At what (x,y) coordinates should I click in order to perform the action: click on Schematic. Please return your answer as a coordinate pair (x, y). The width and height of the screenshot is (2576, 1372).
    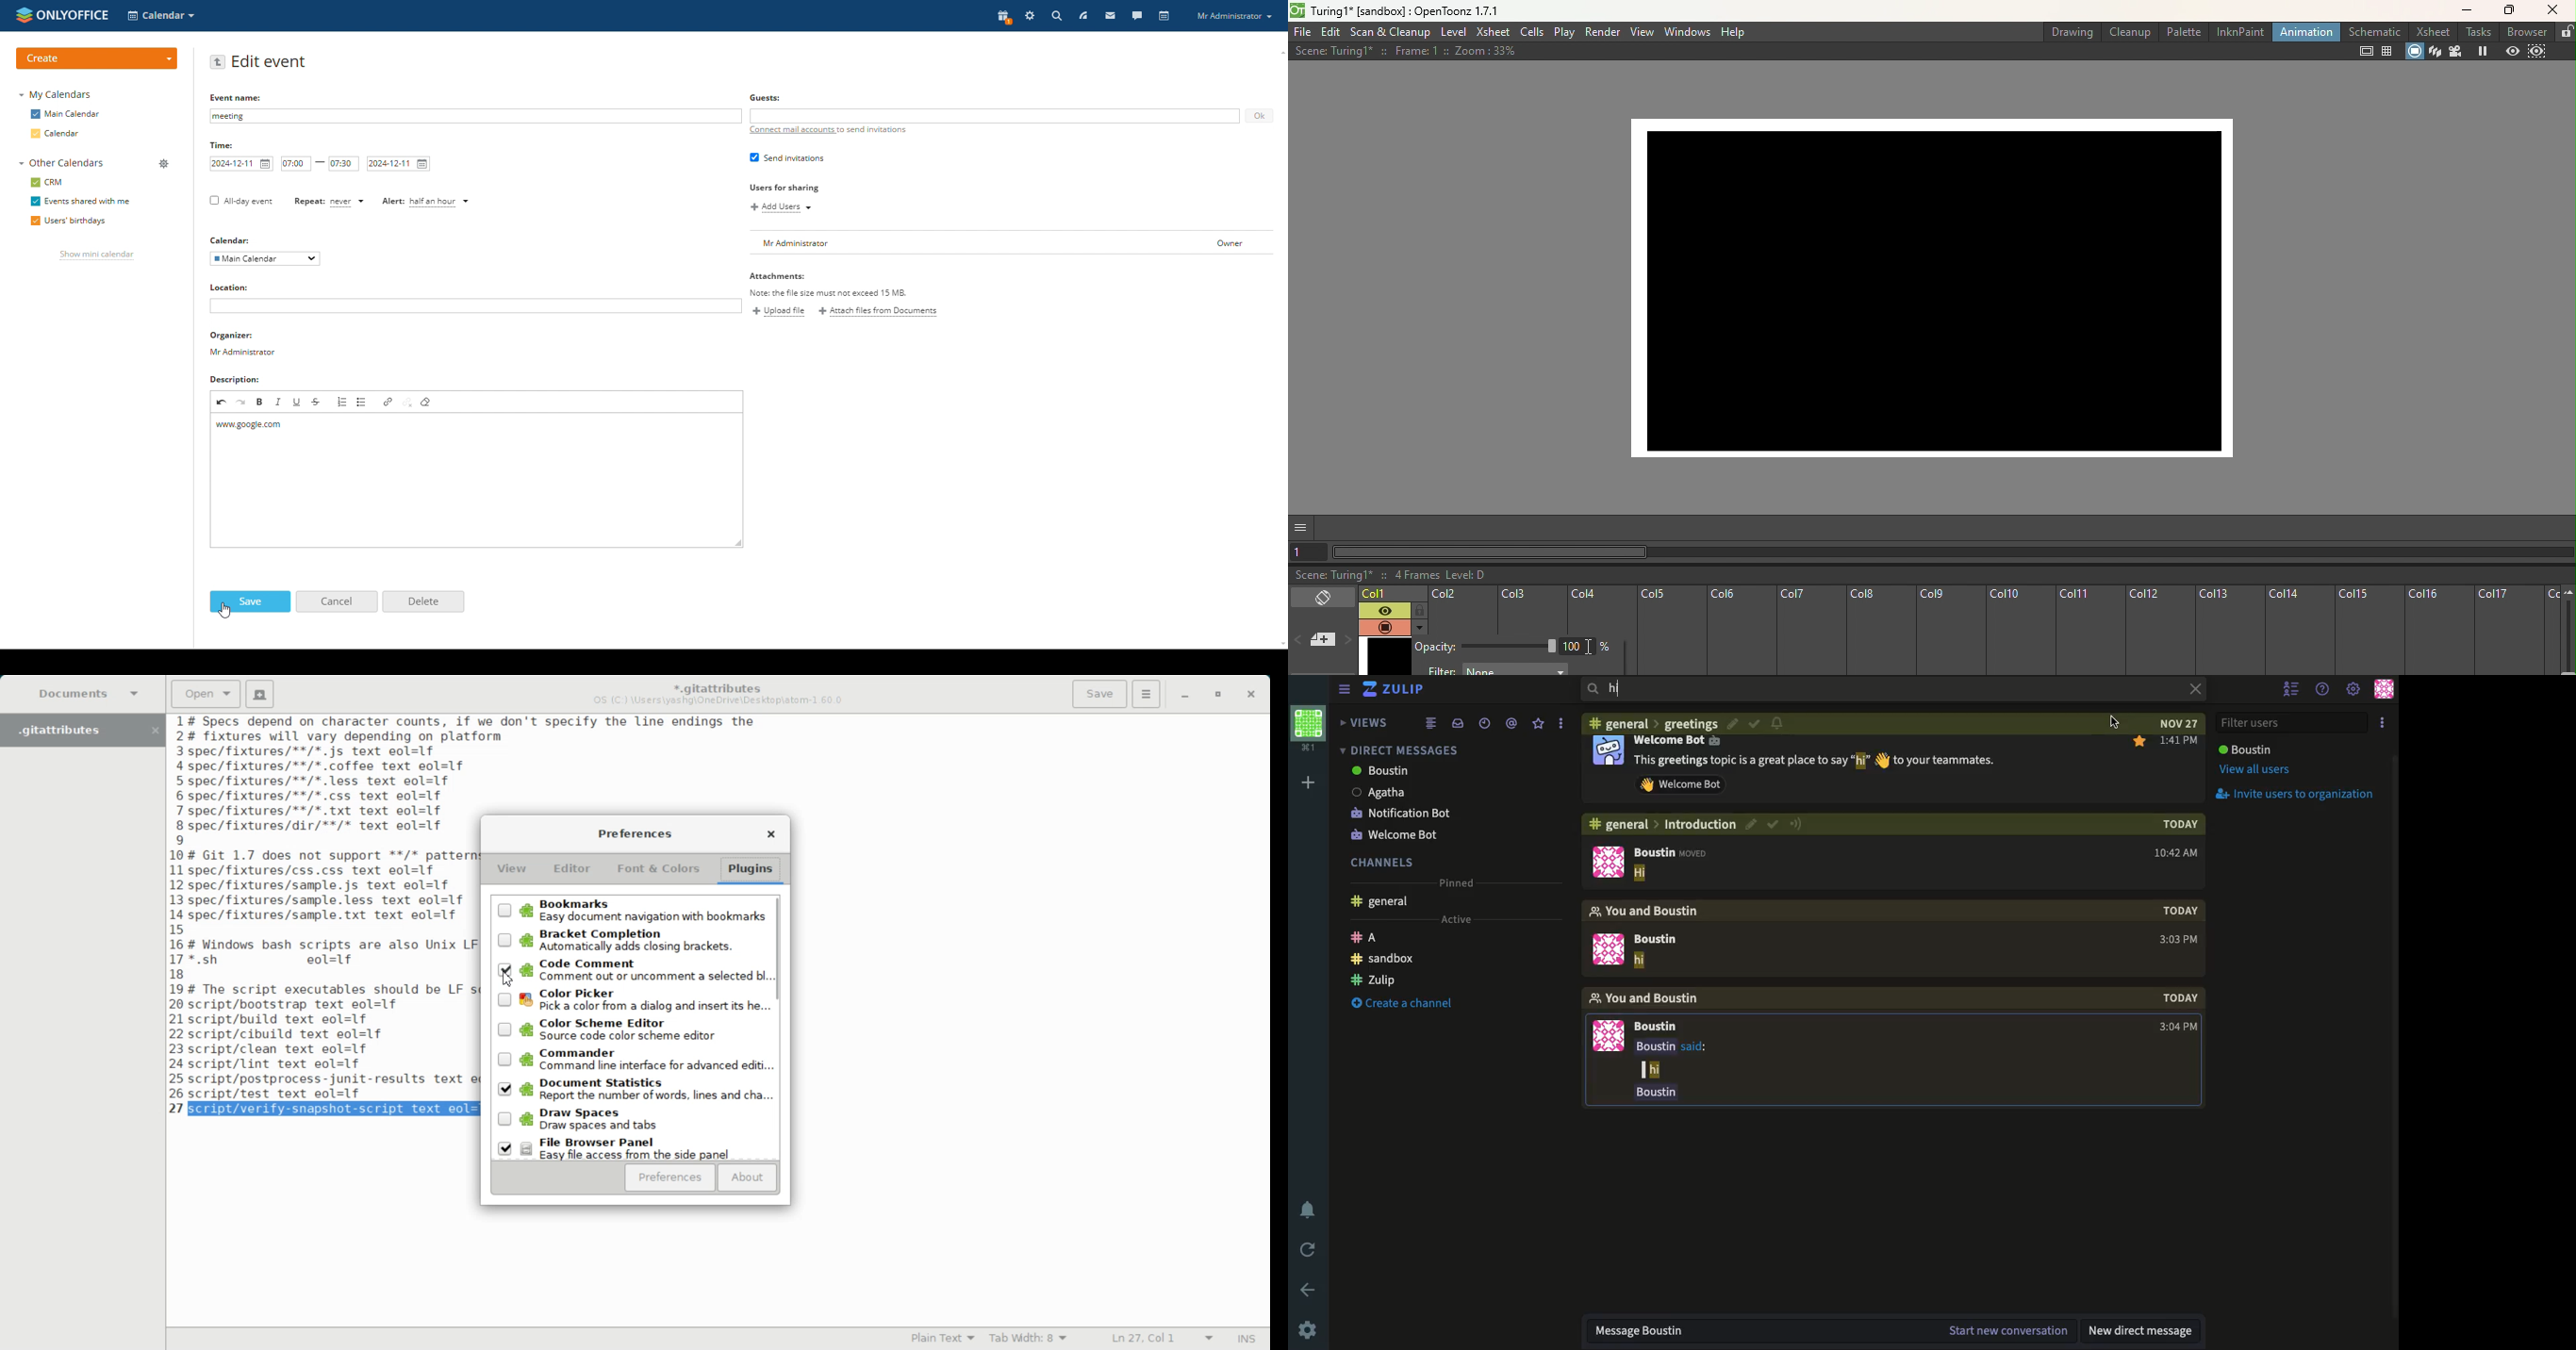
    Looking at the image, I should click on (2370, 31).